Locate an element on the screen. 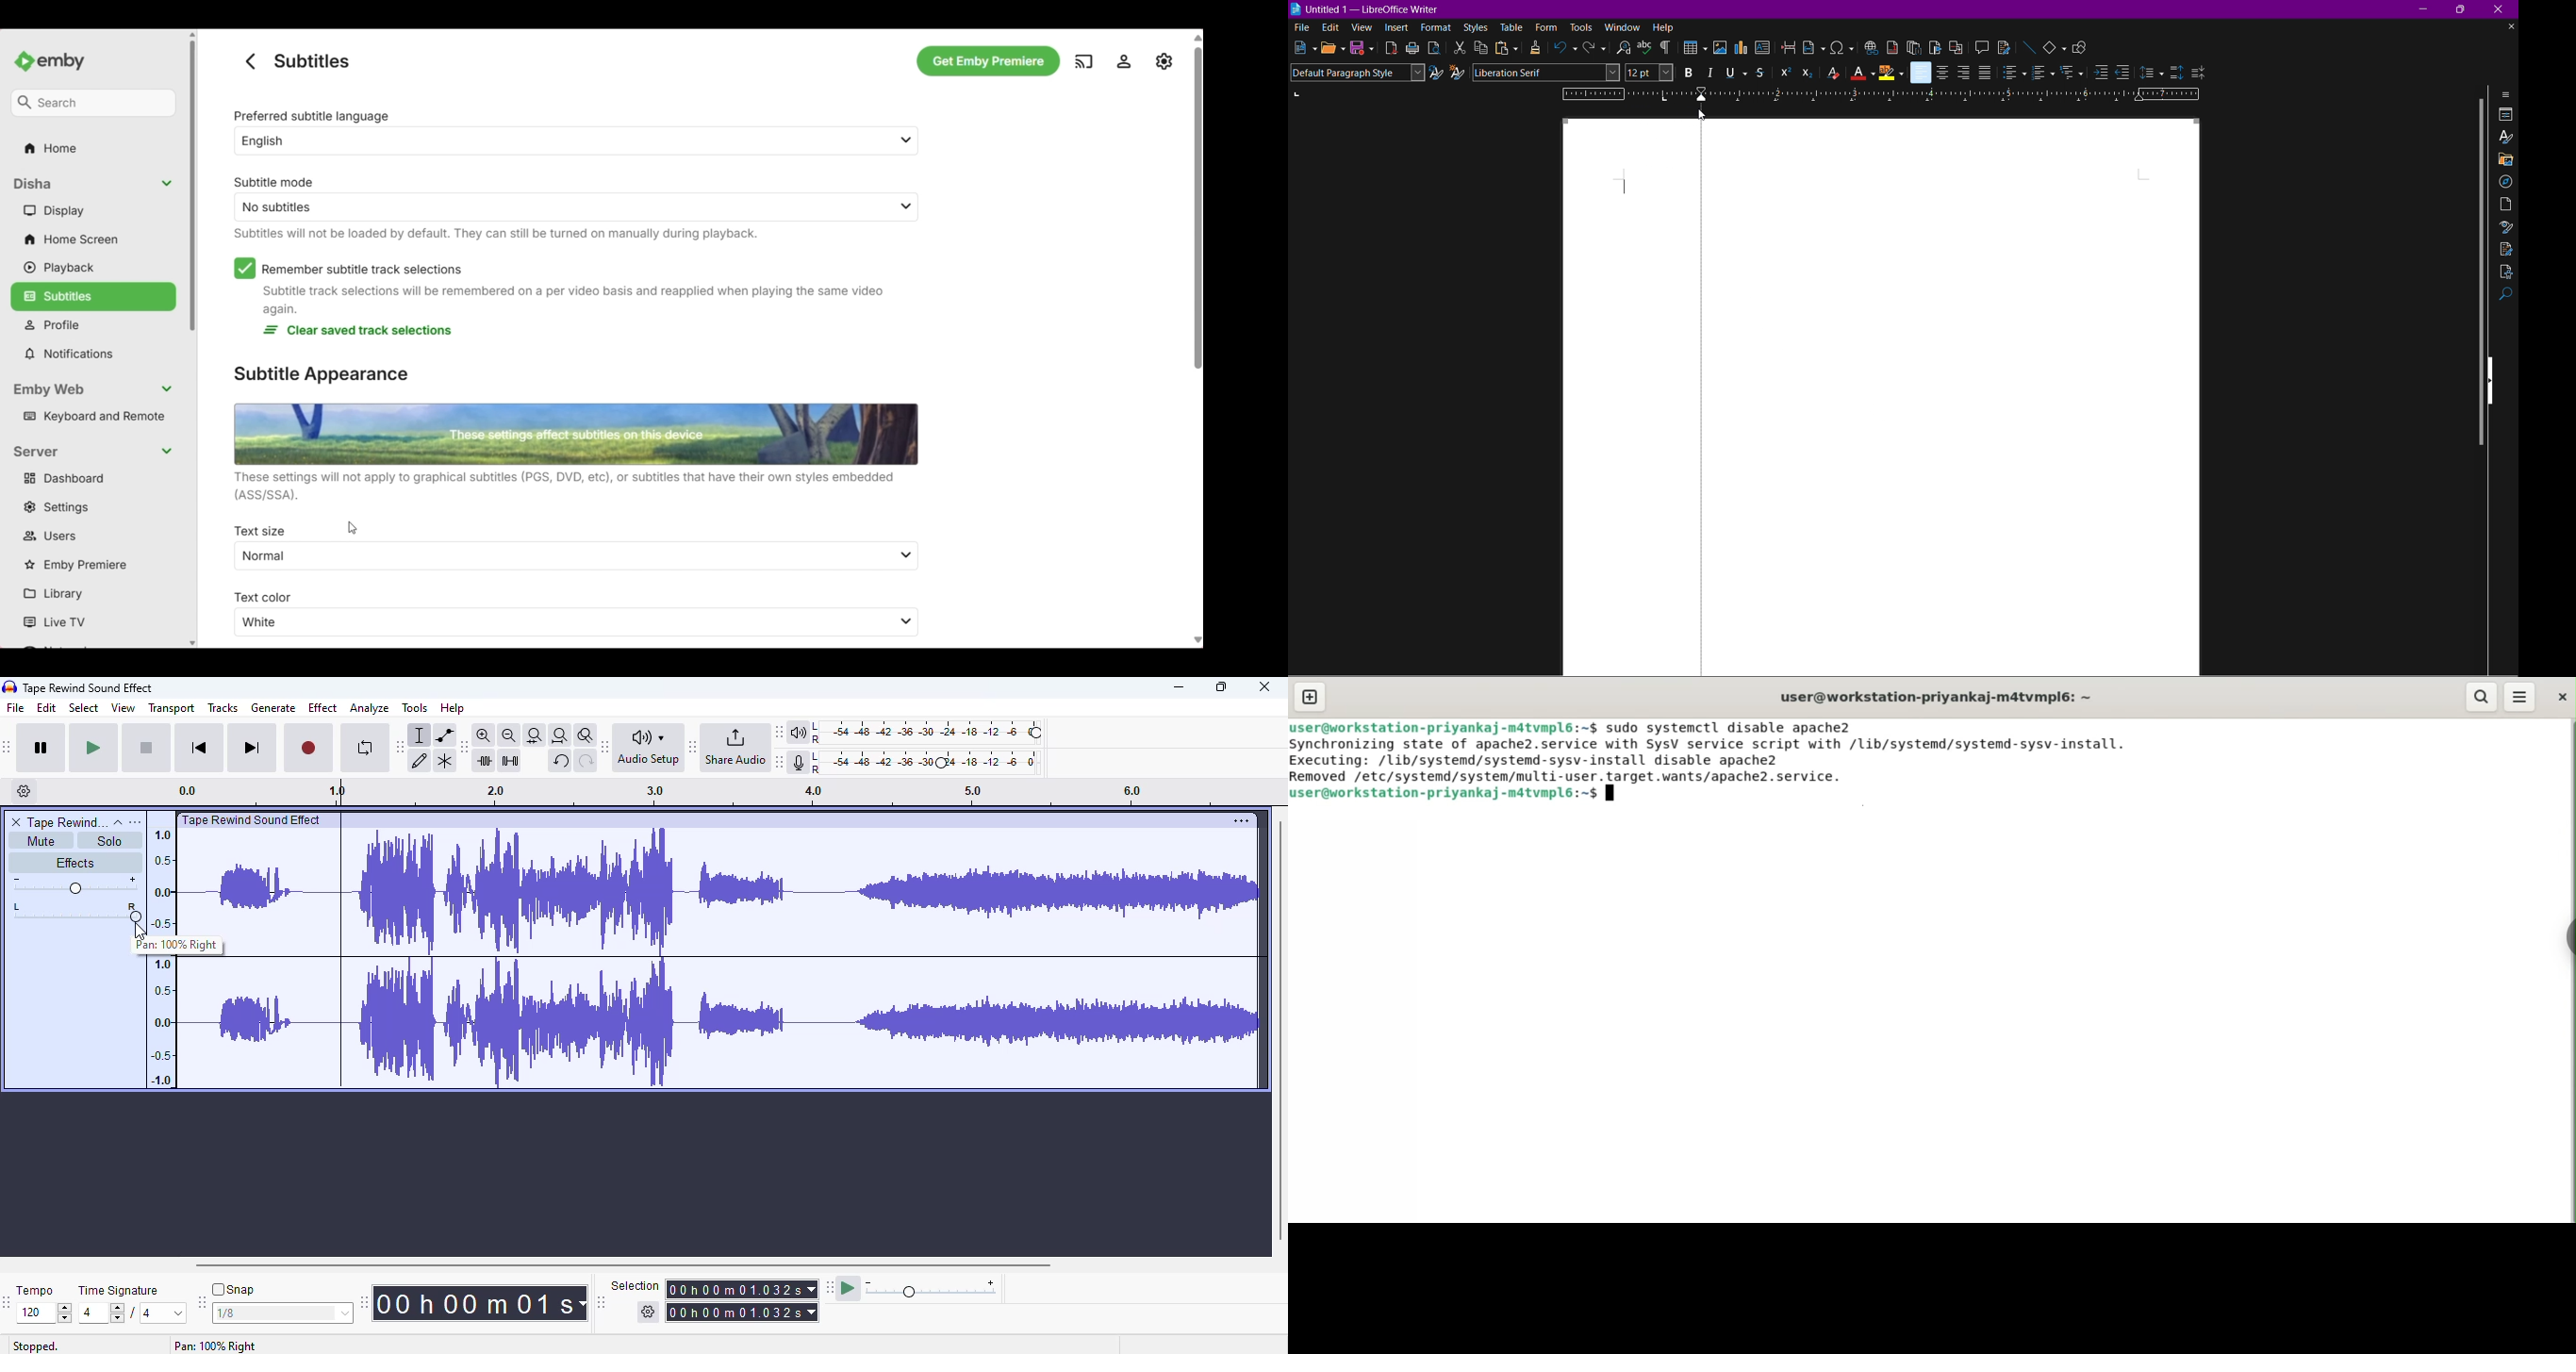   is located at coordinates (247, 61).